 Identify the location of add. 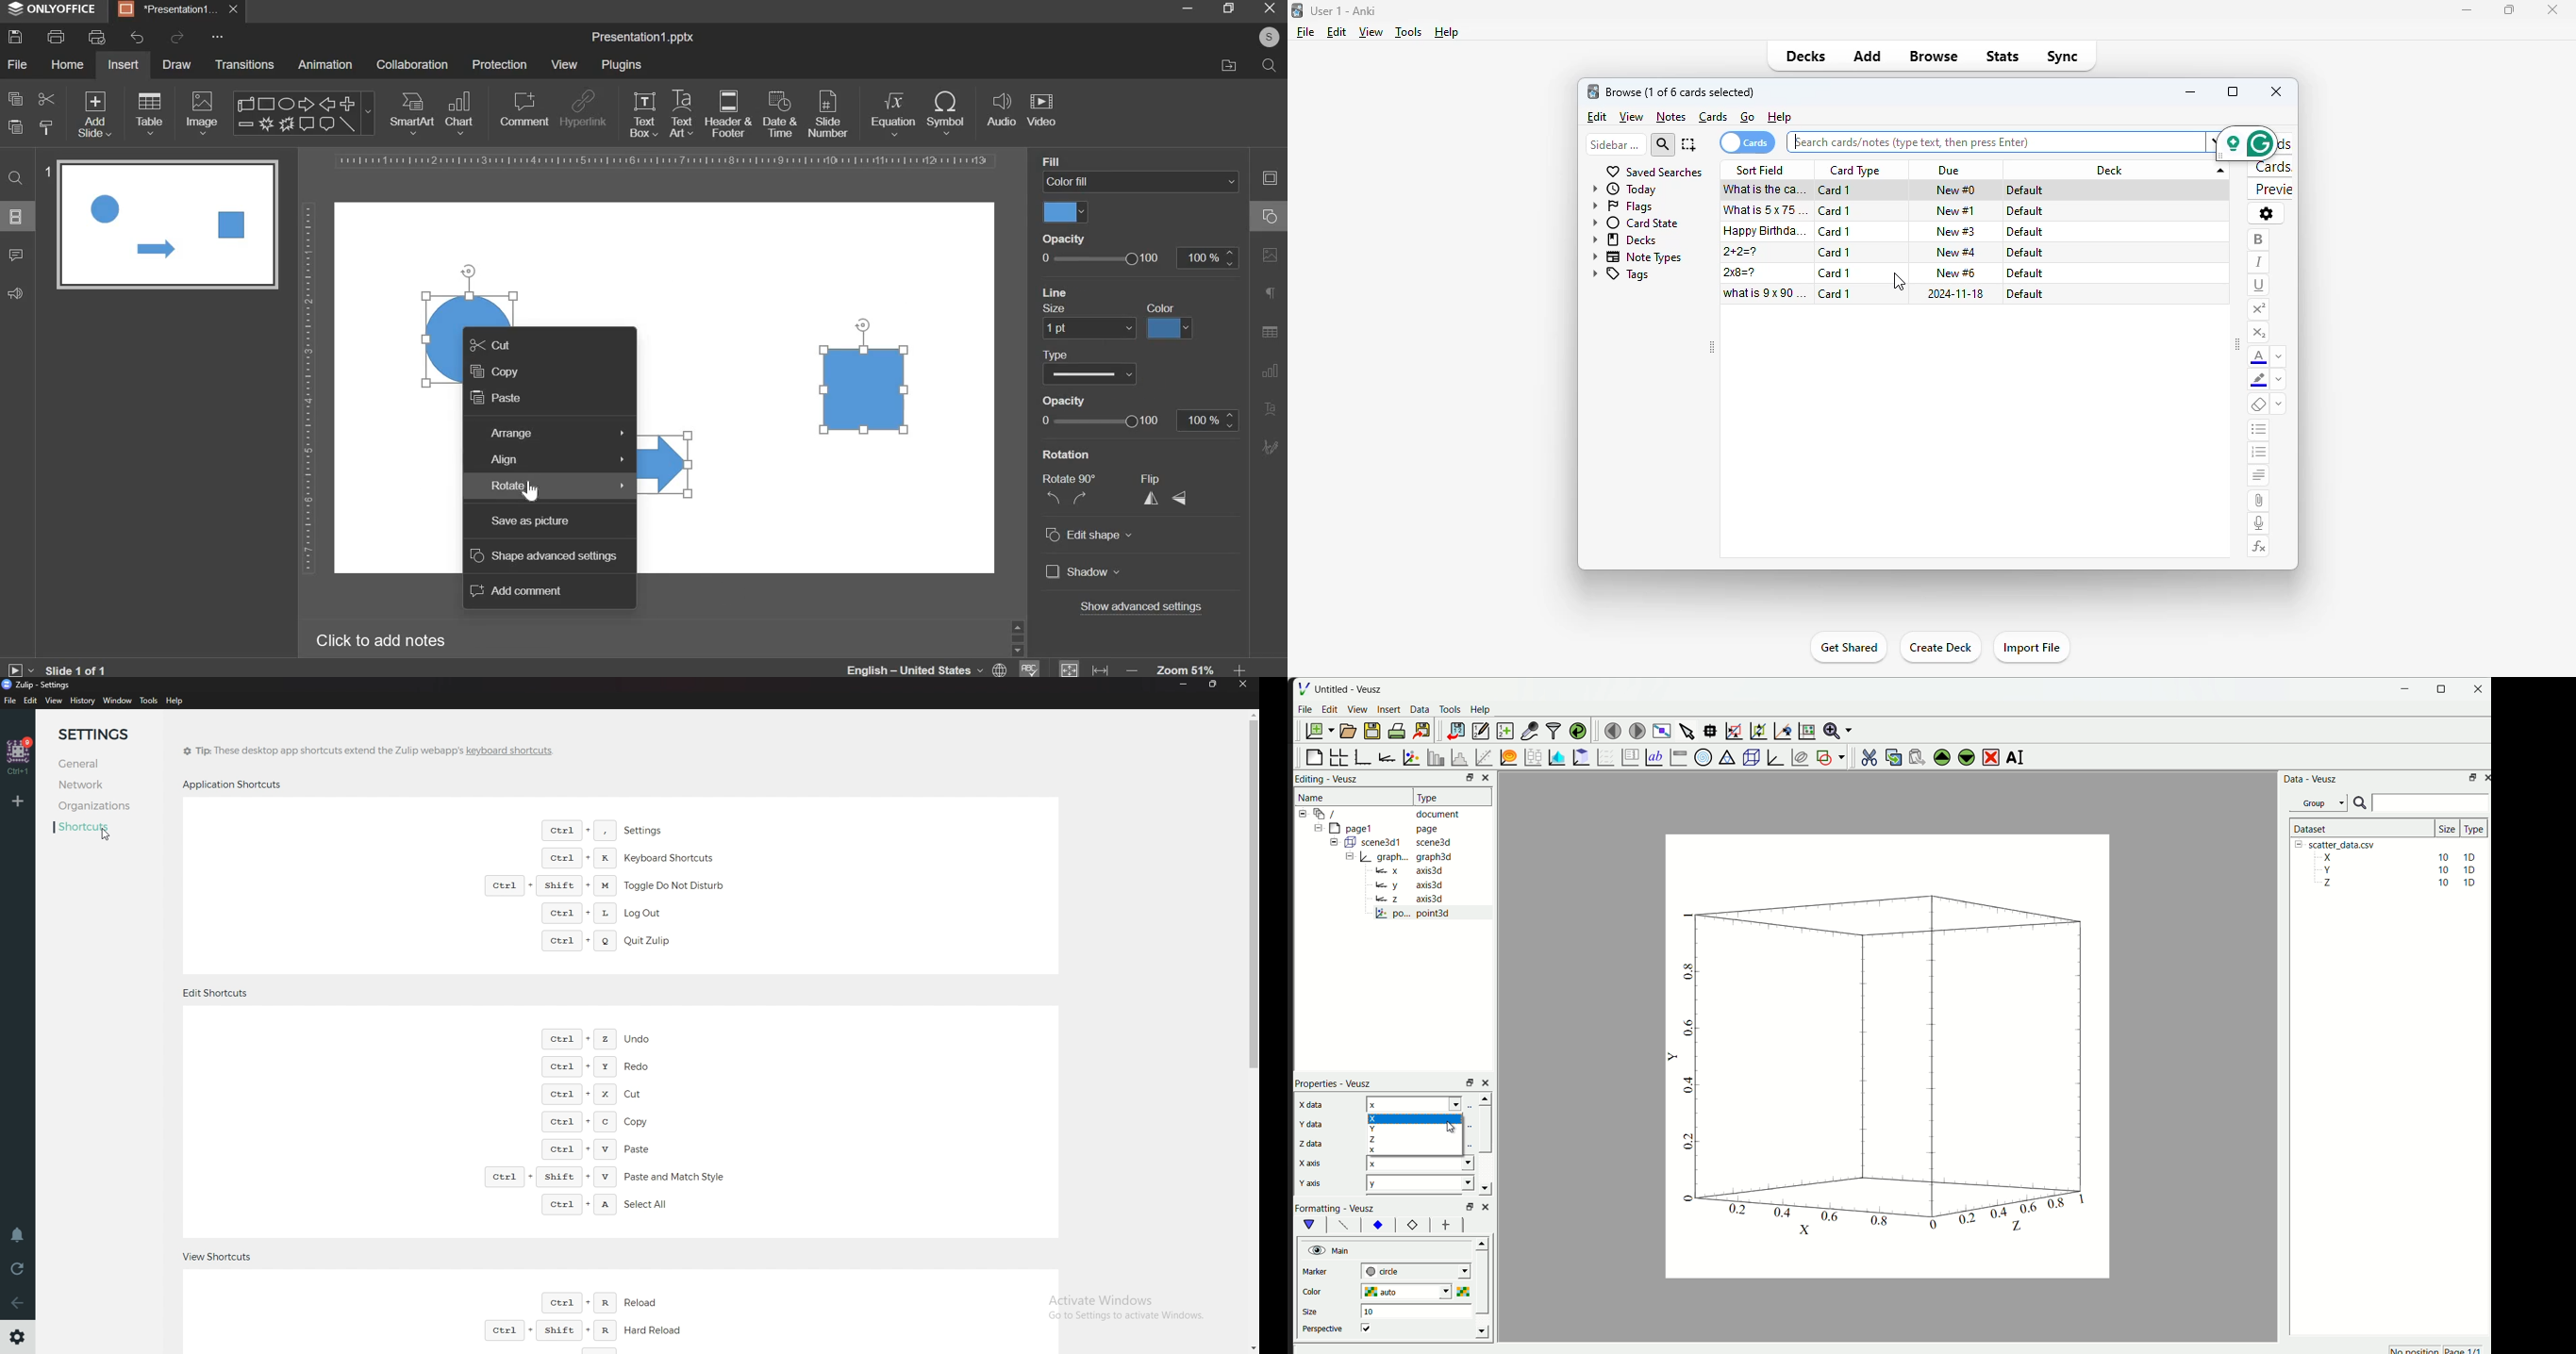
(1867, 58).